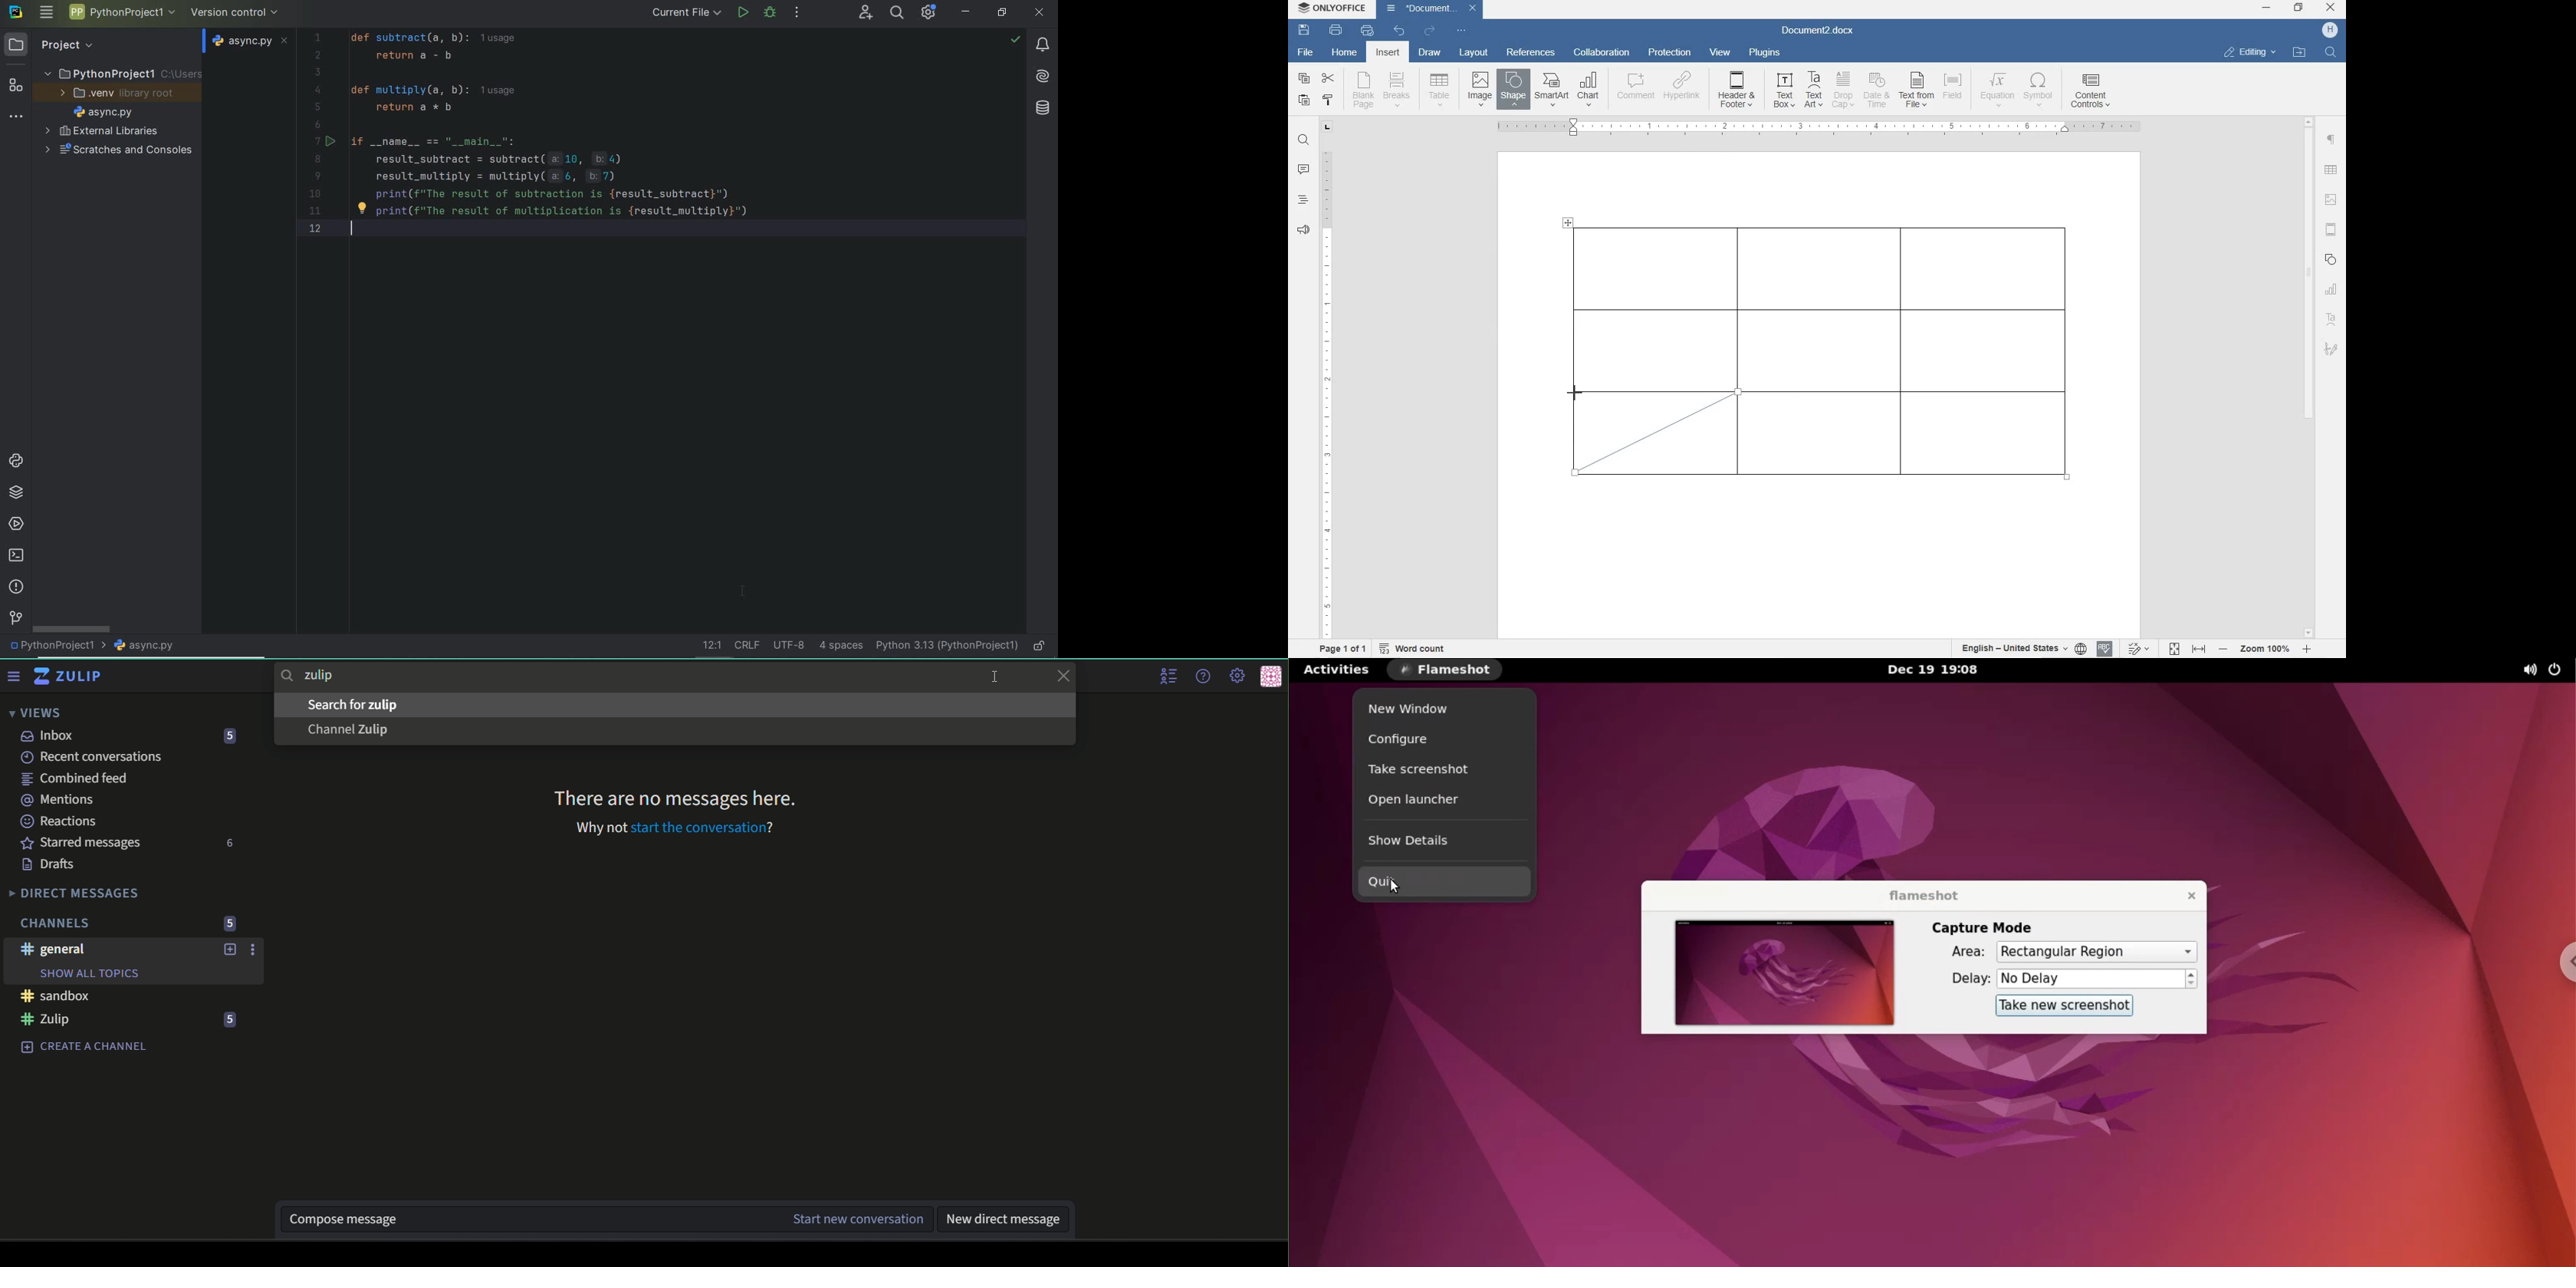 The image size is (2576, 1288). What do you see at coordinates (1040, 76) in the screenshot?
I see `AI Assistant` at bounding box center [1040, 76].